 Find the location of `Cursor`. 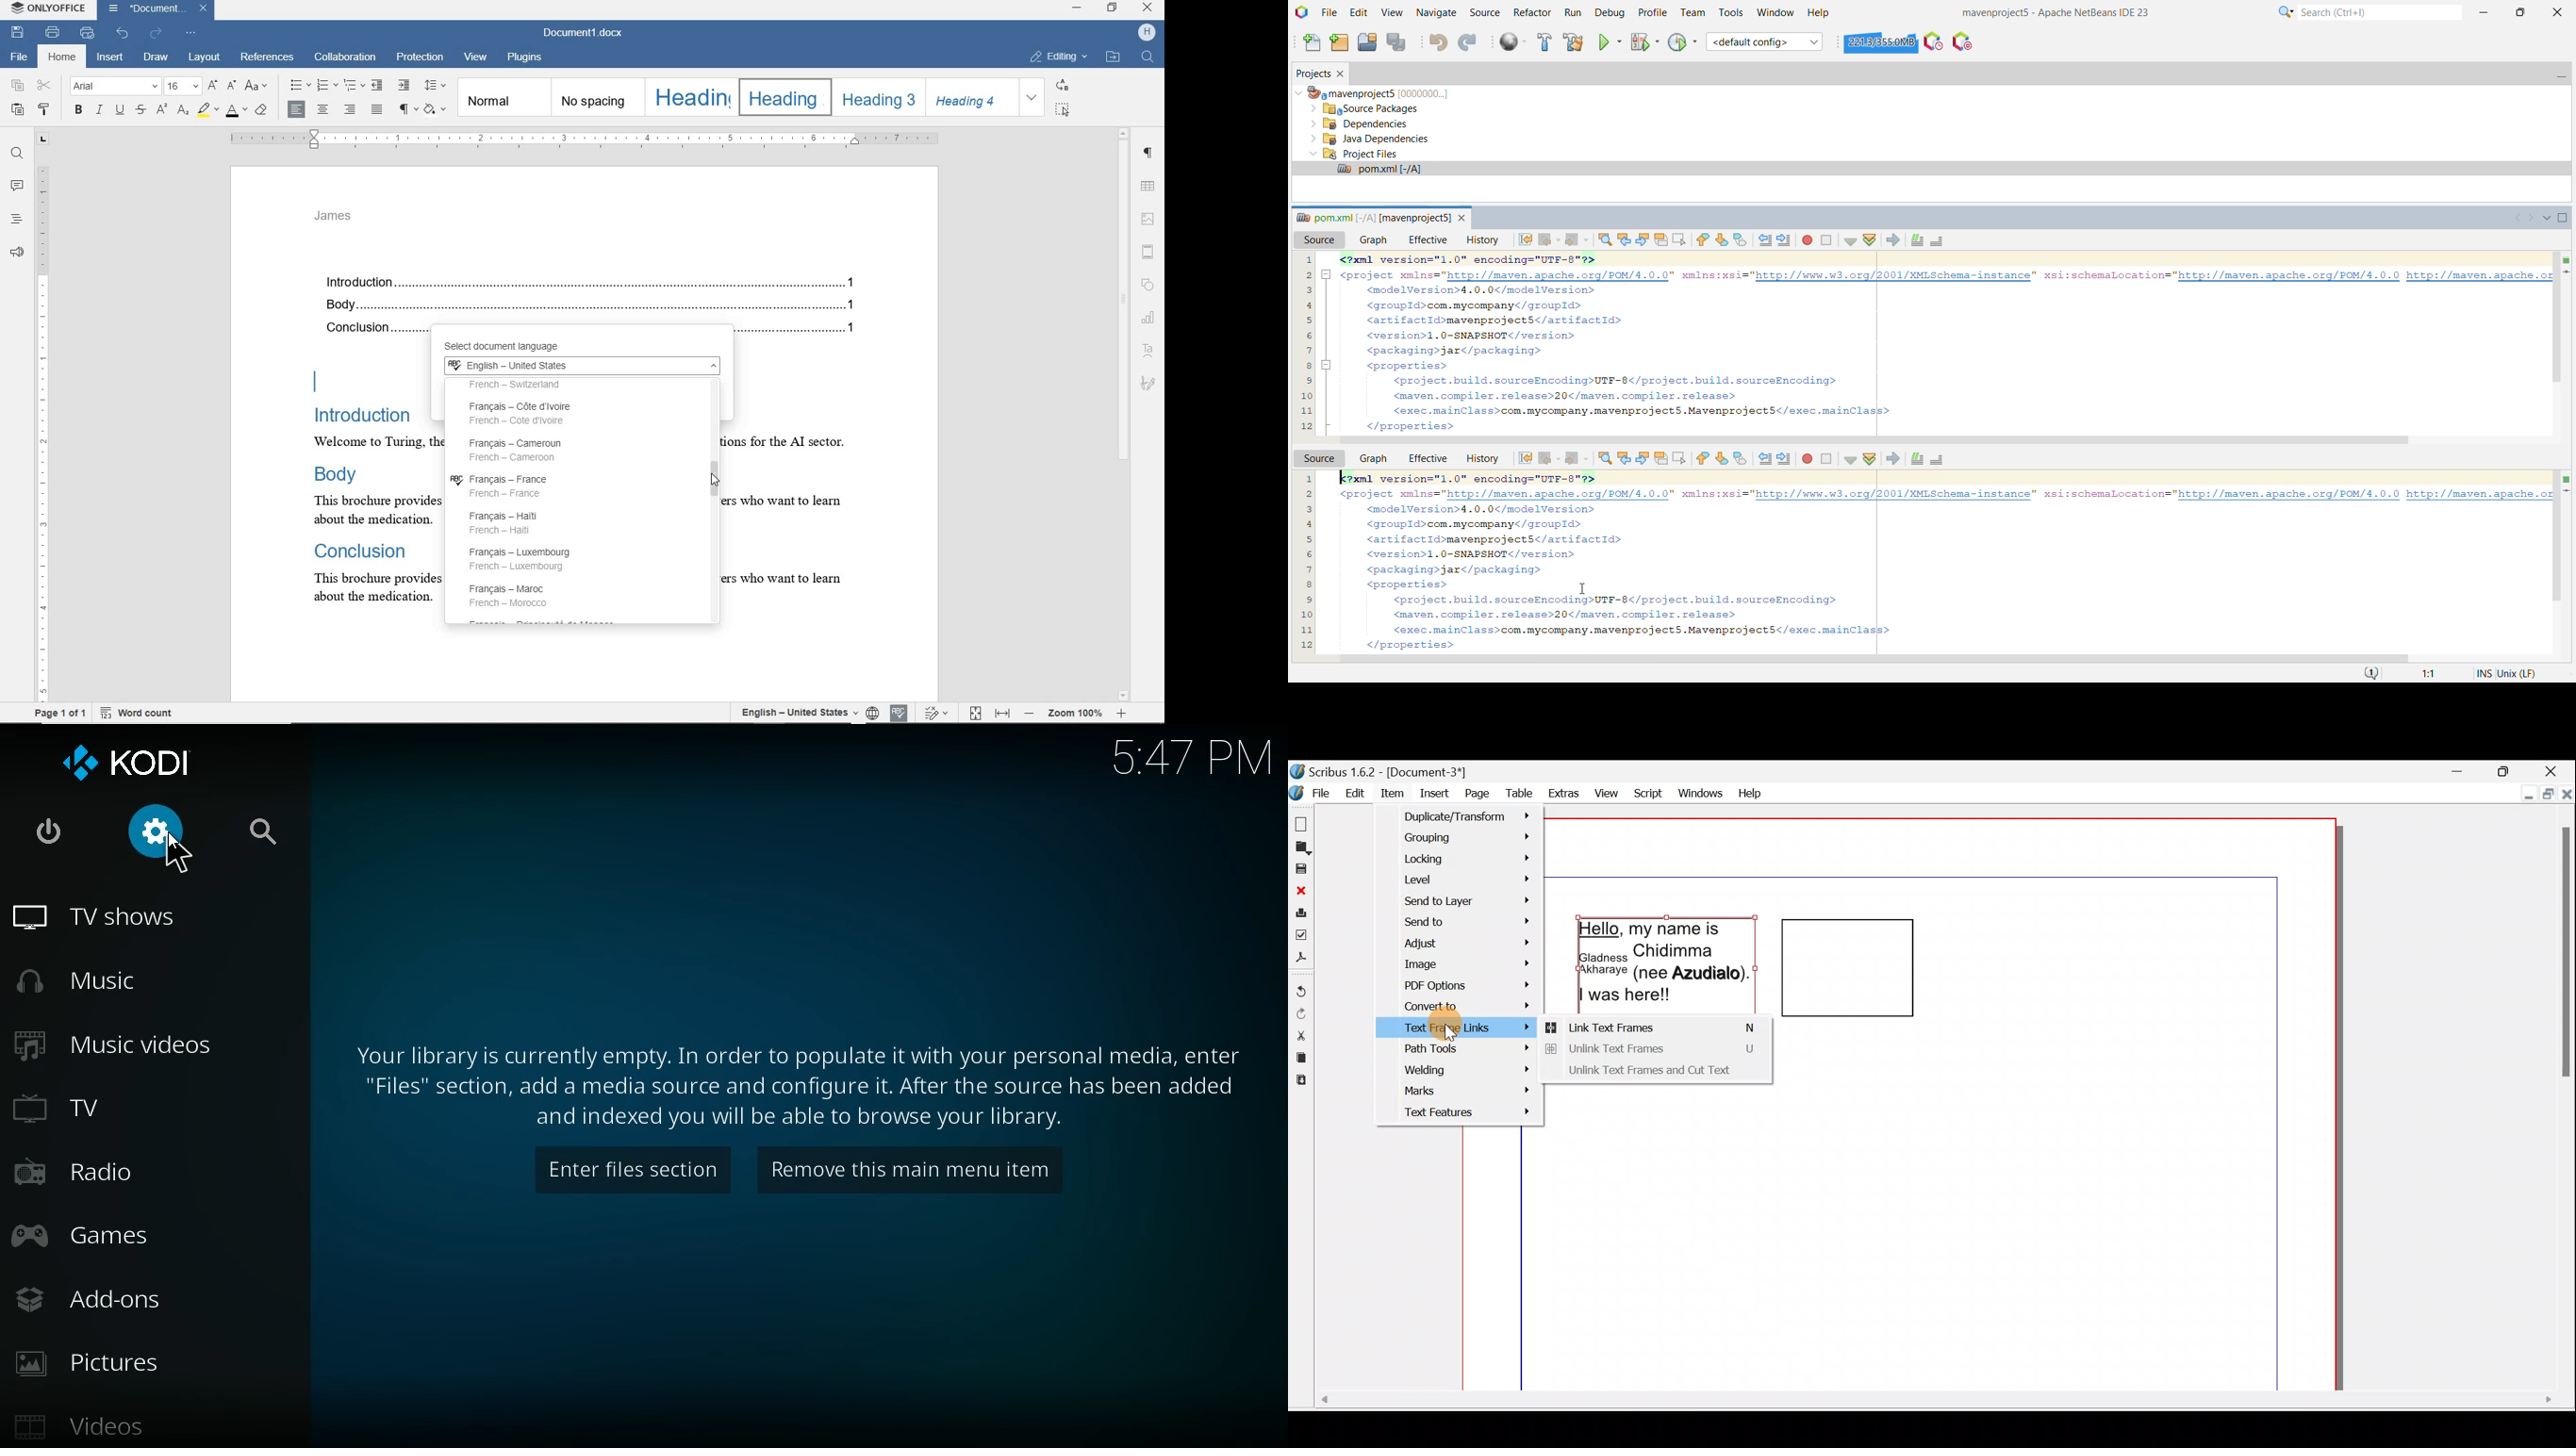

Cursor is located at coordinates (177, 857).